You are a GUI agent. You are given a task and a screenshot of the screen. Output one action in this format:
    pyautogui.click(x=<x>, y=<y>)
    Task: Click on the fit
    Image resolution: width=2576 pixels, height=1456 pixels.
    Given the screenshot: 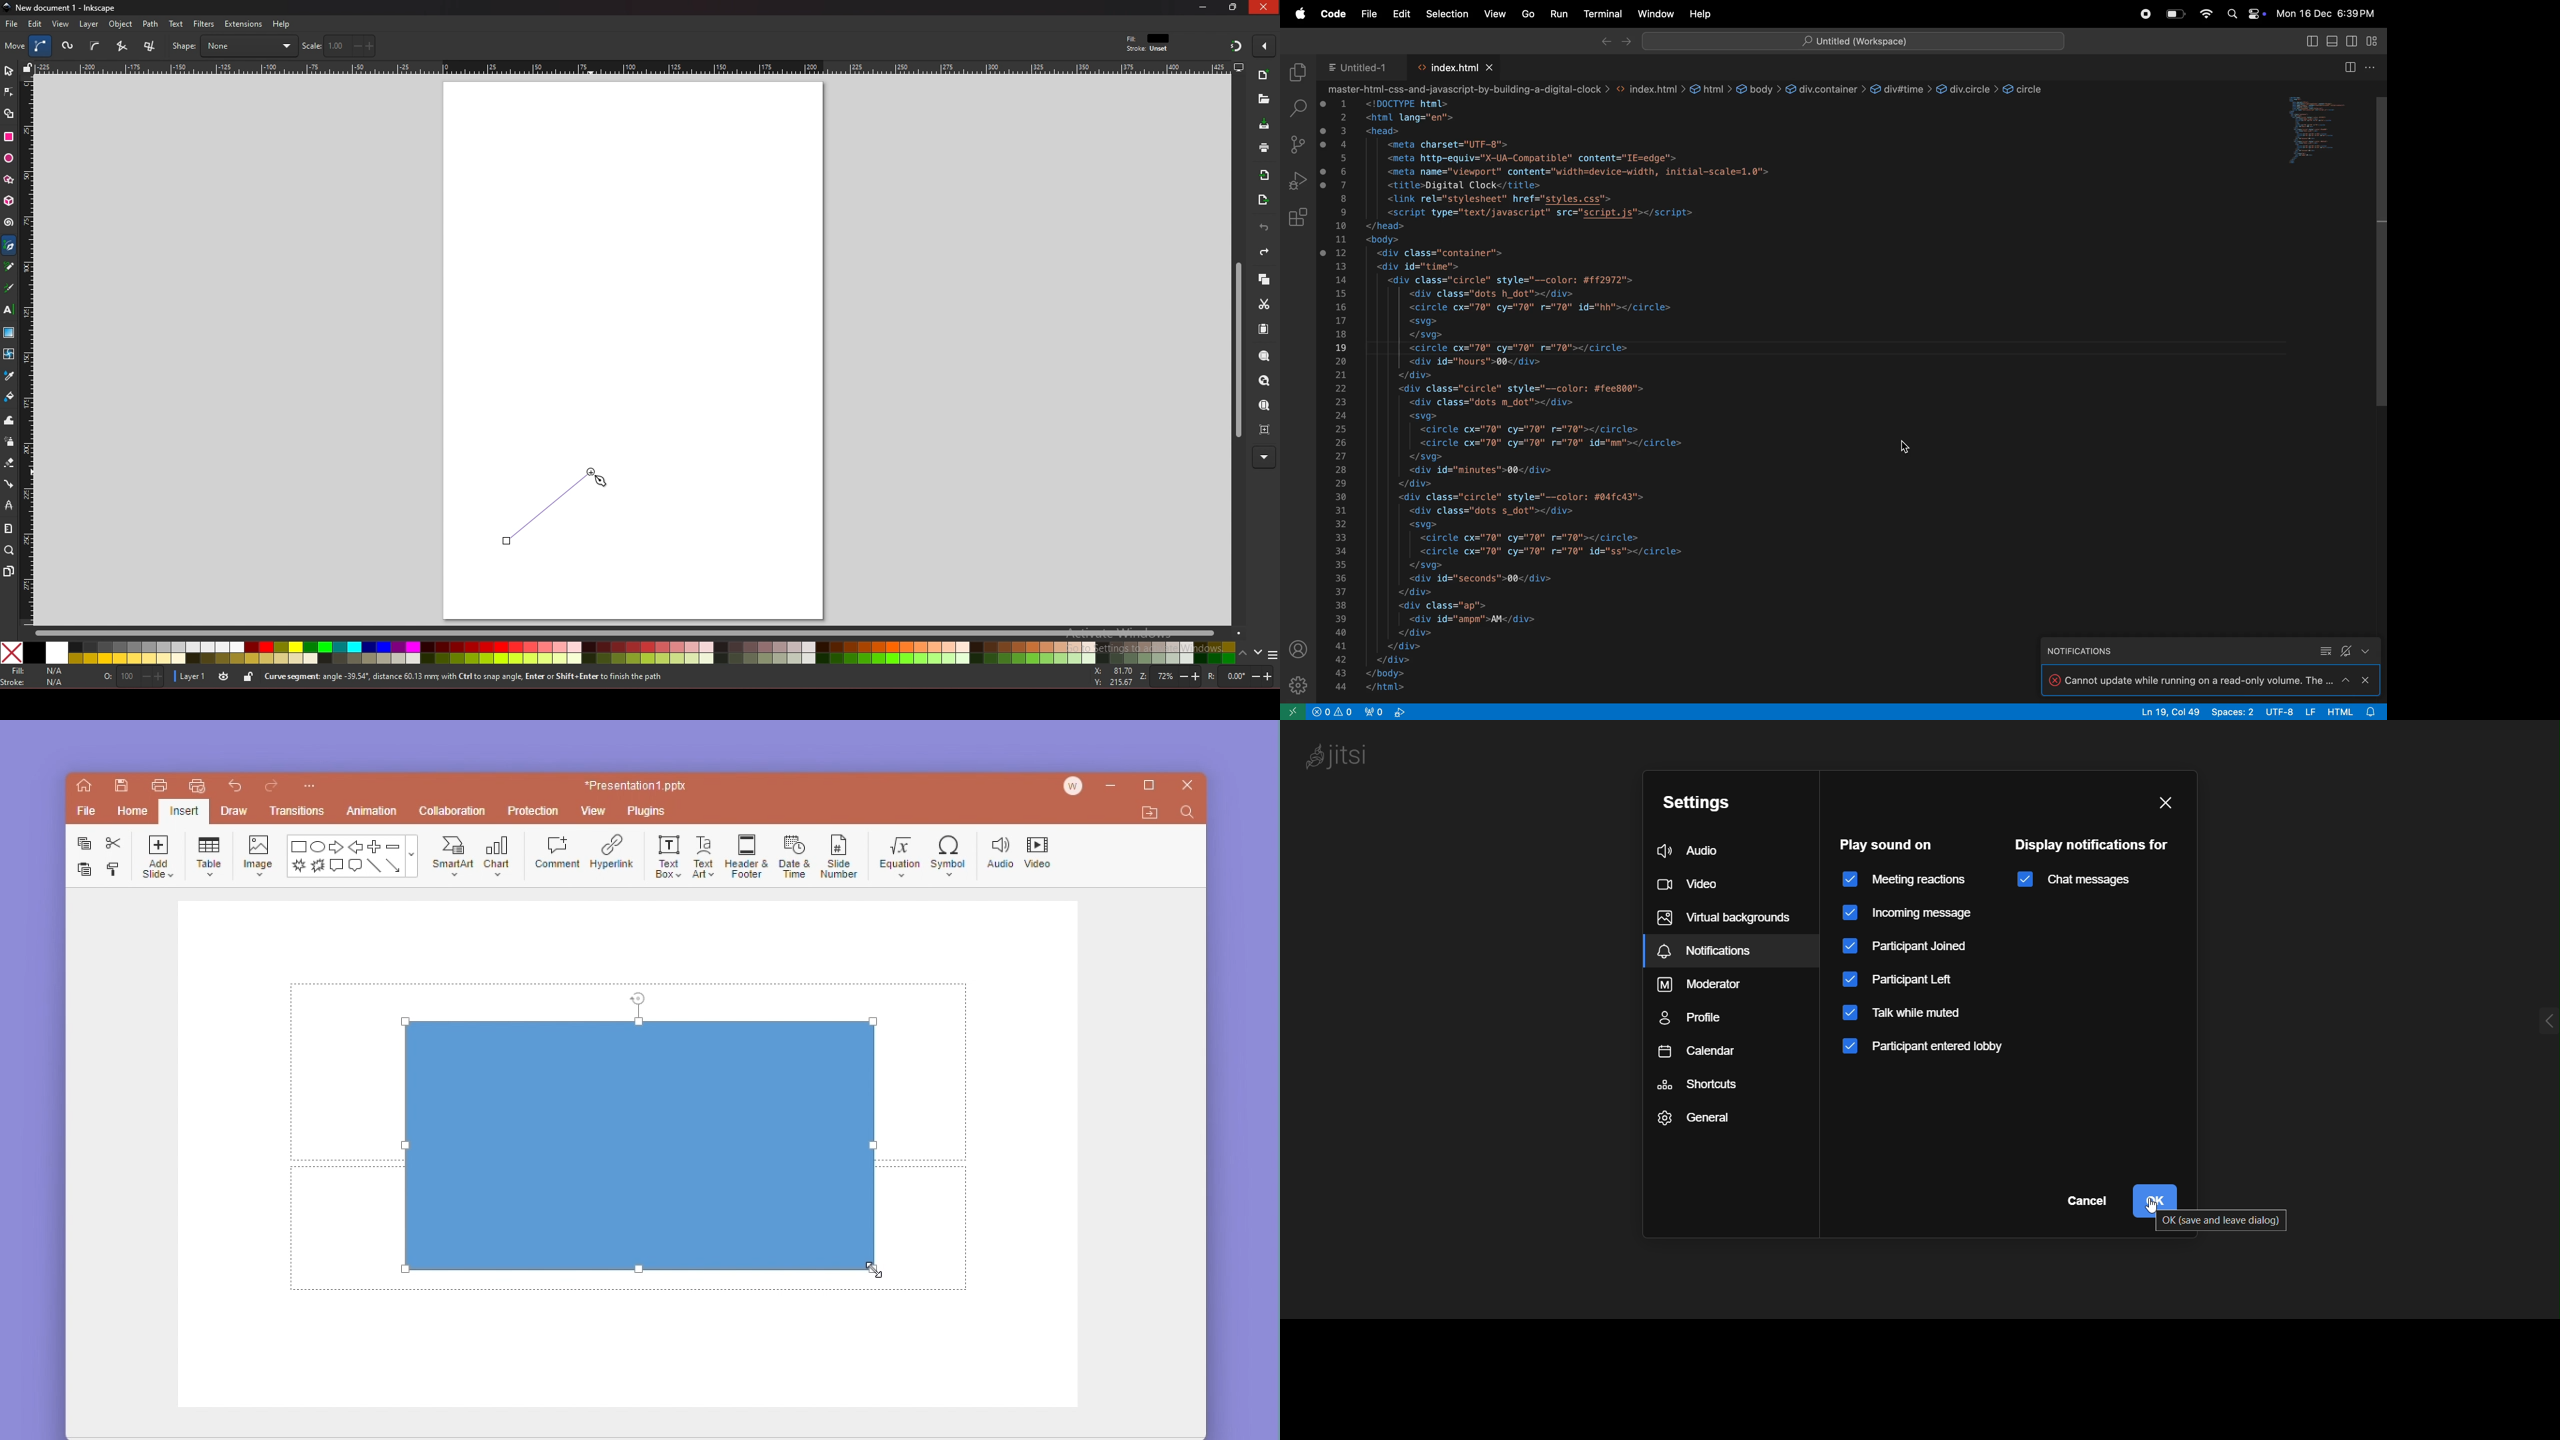 What is the action you would take?
    pyautogui.click(x=1149, y=39)
    